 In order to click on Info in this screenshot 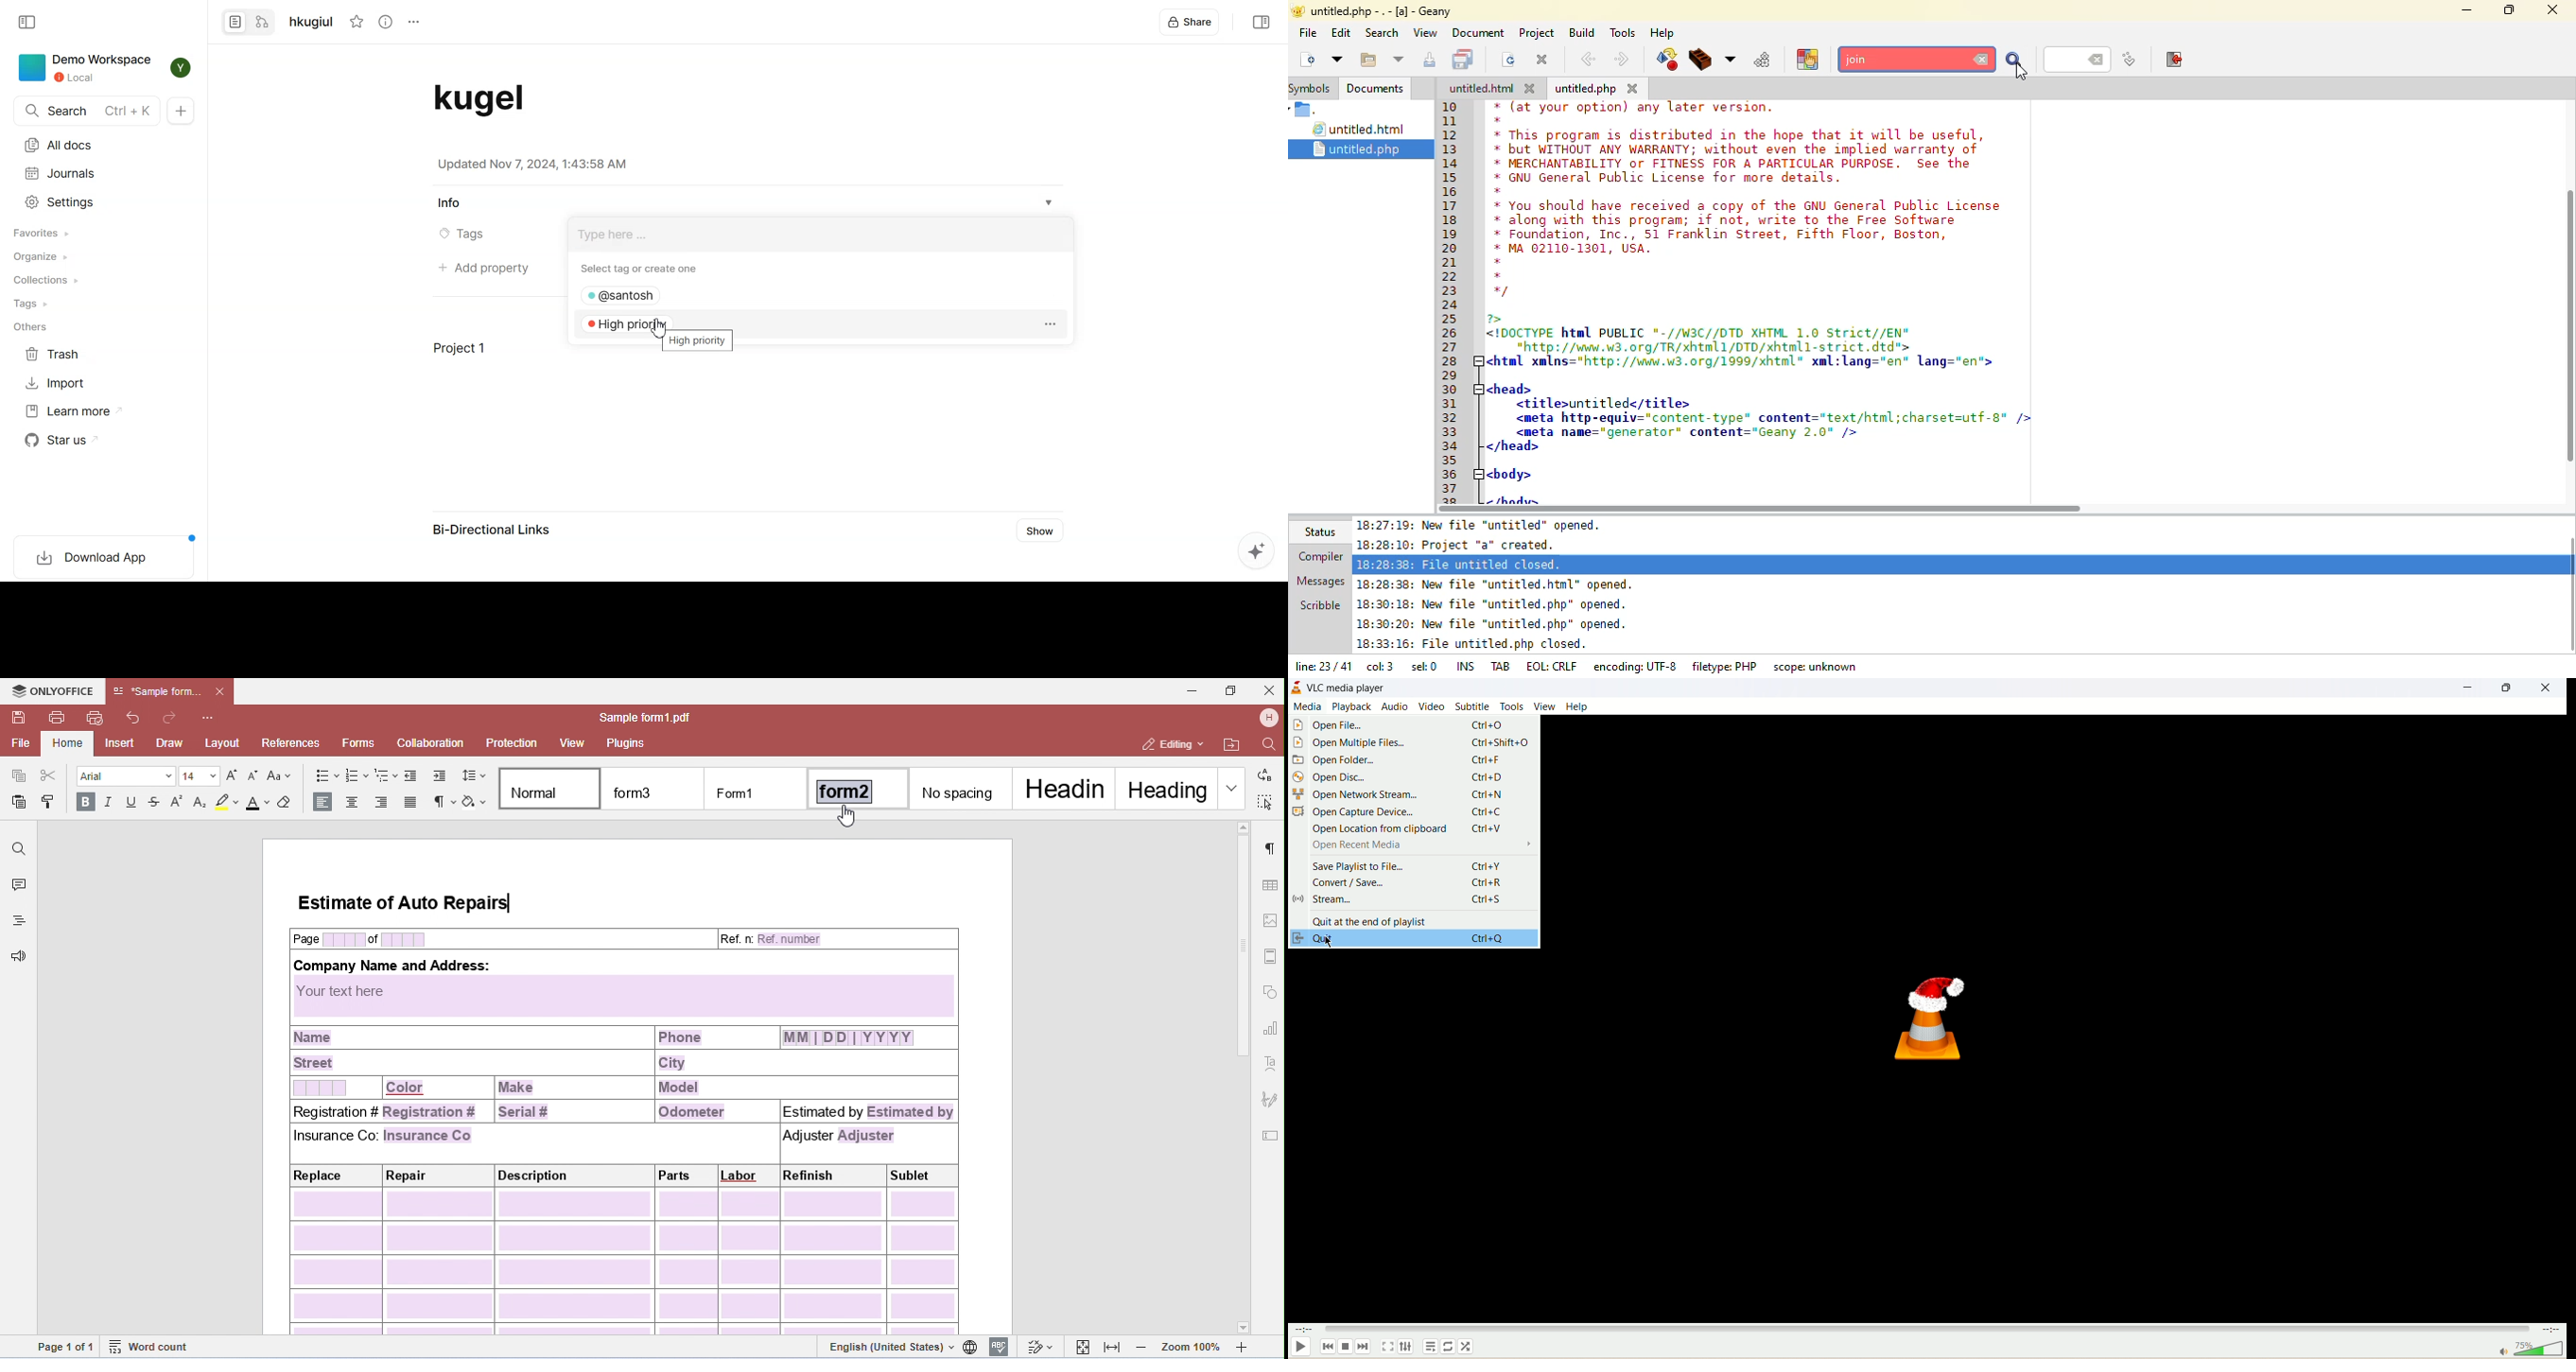, I will do `click(446, 203)`.